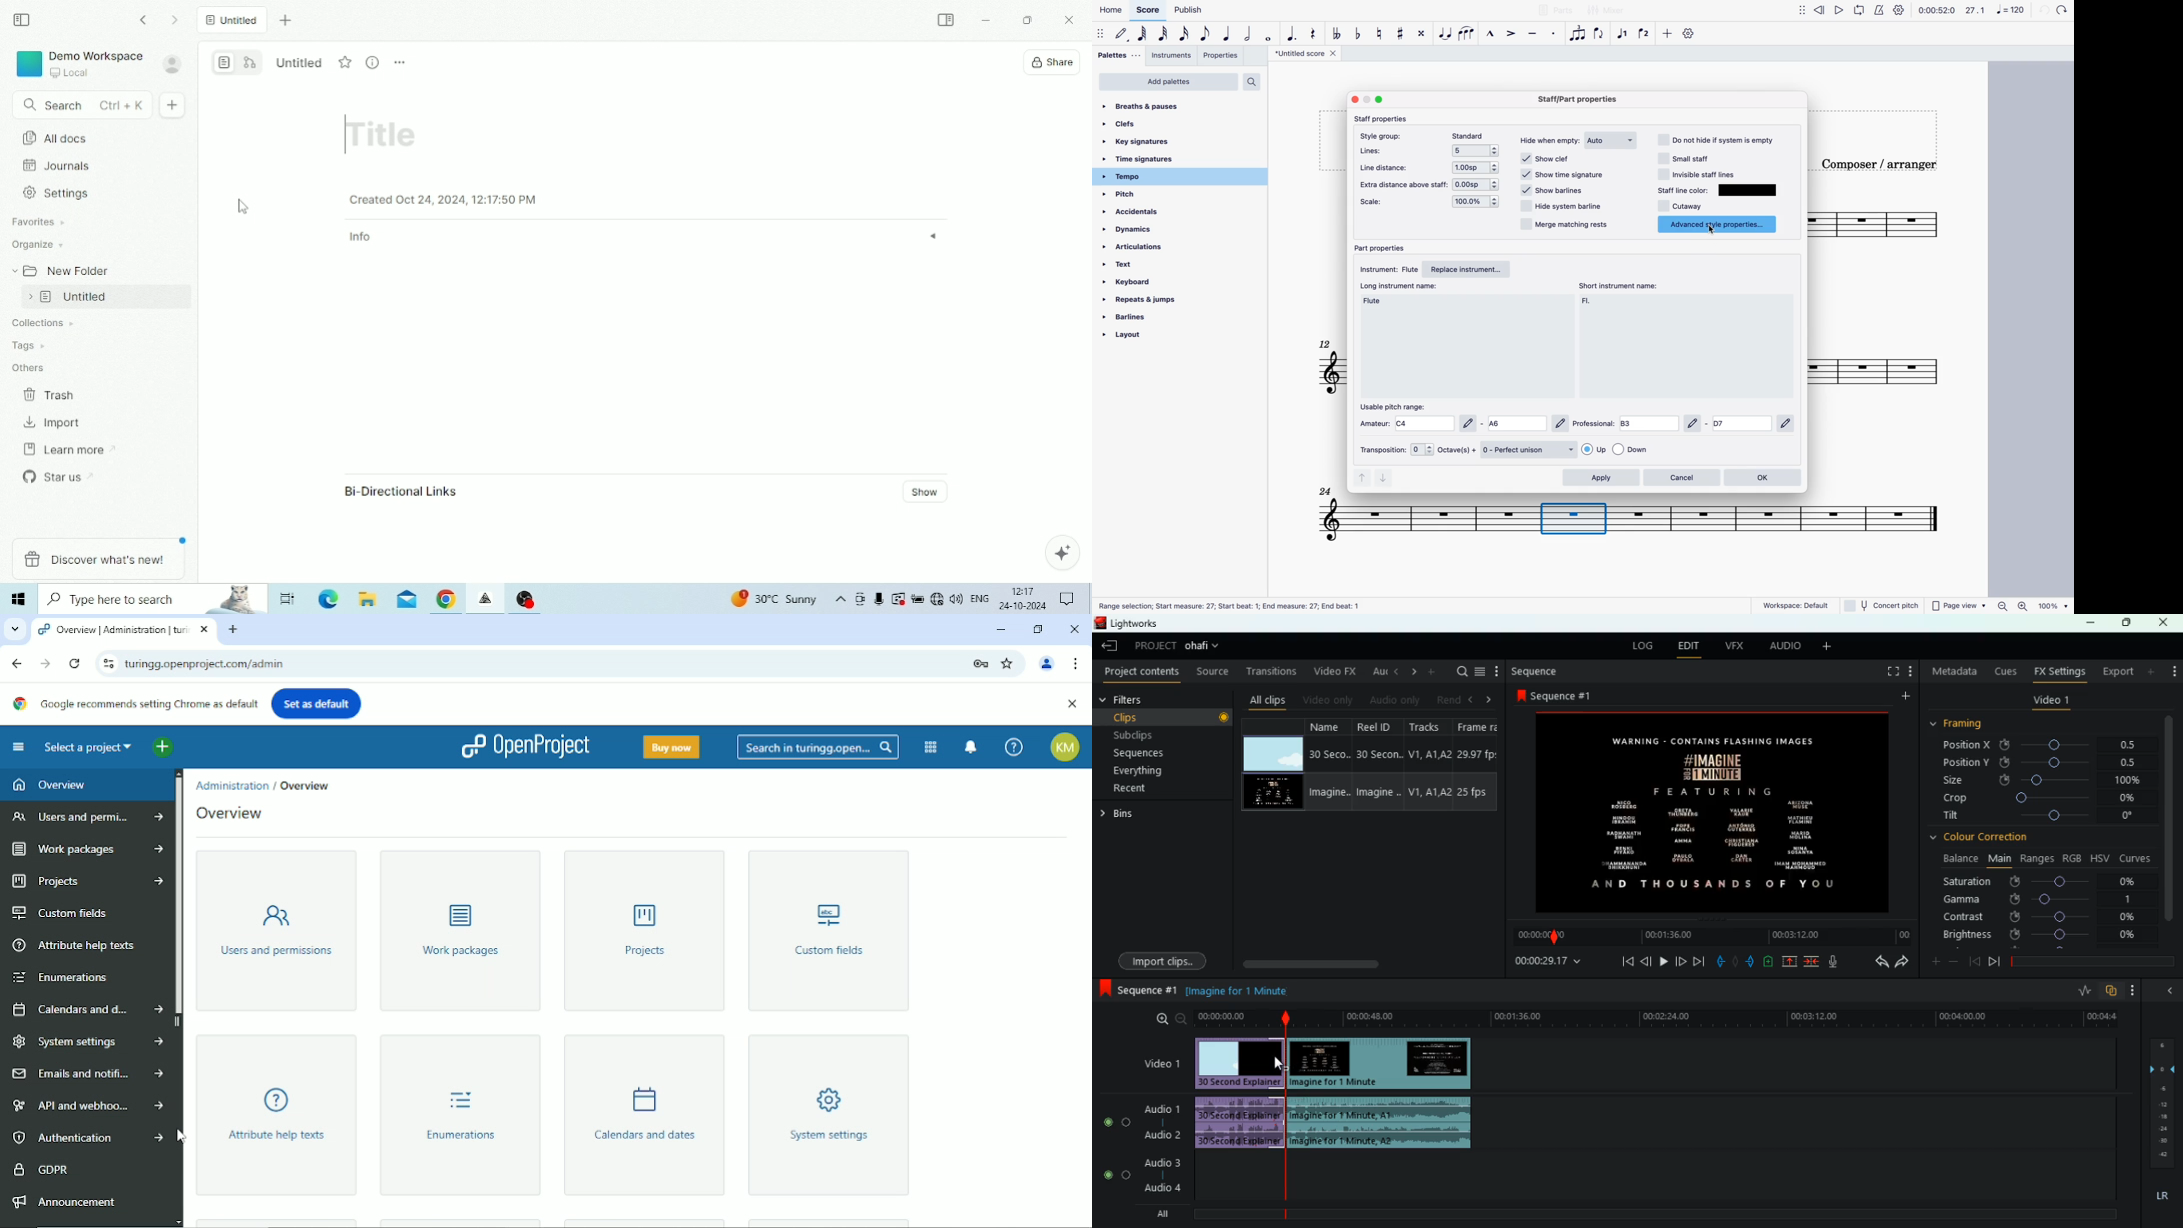 The image size is (2184, 1232). What do you see at coordinates (1330, 766) in the screenshot?
I see `name` at bounding box center [1330, 766].